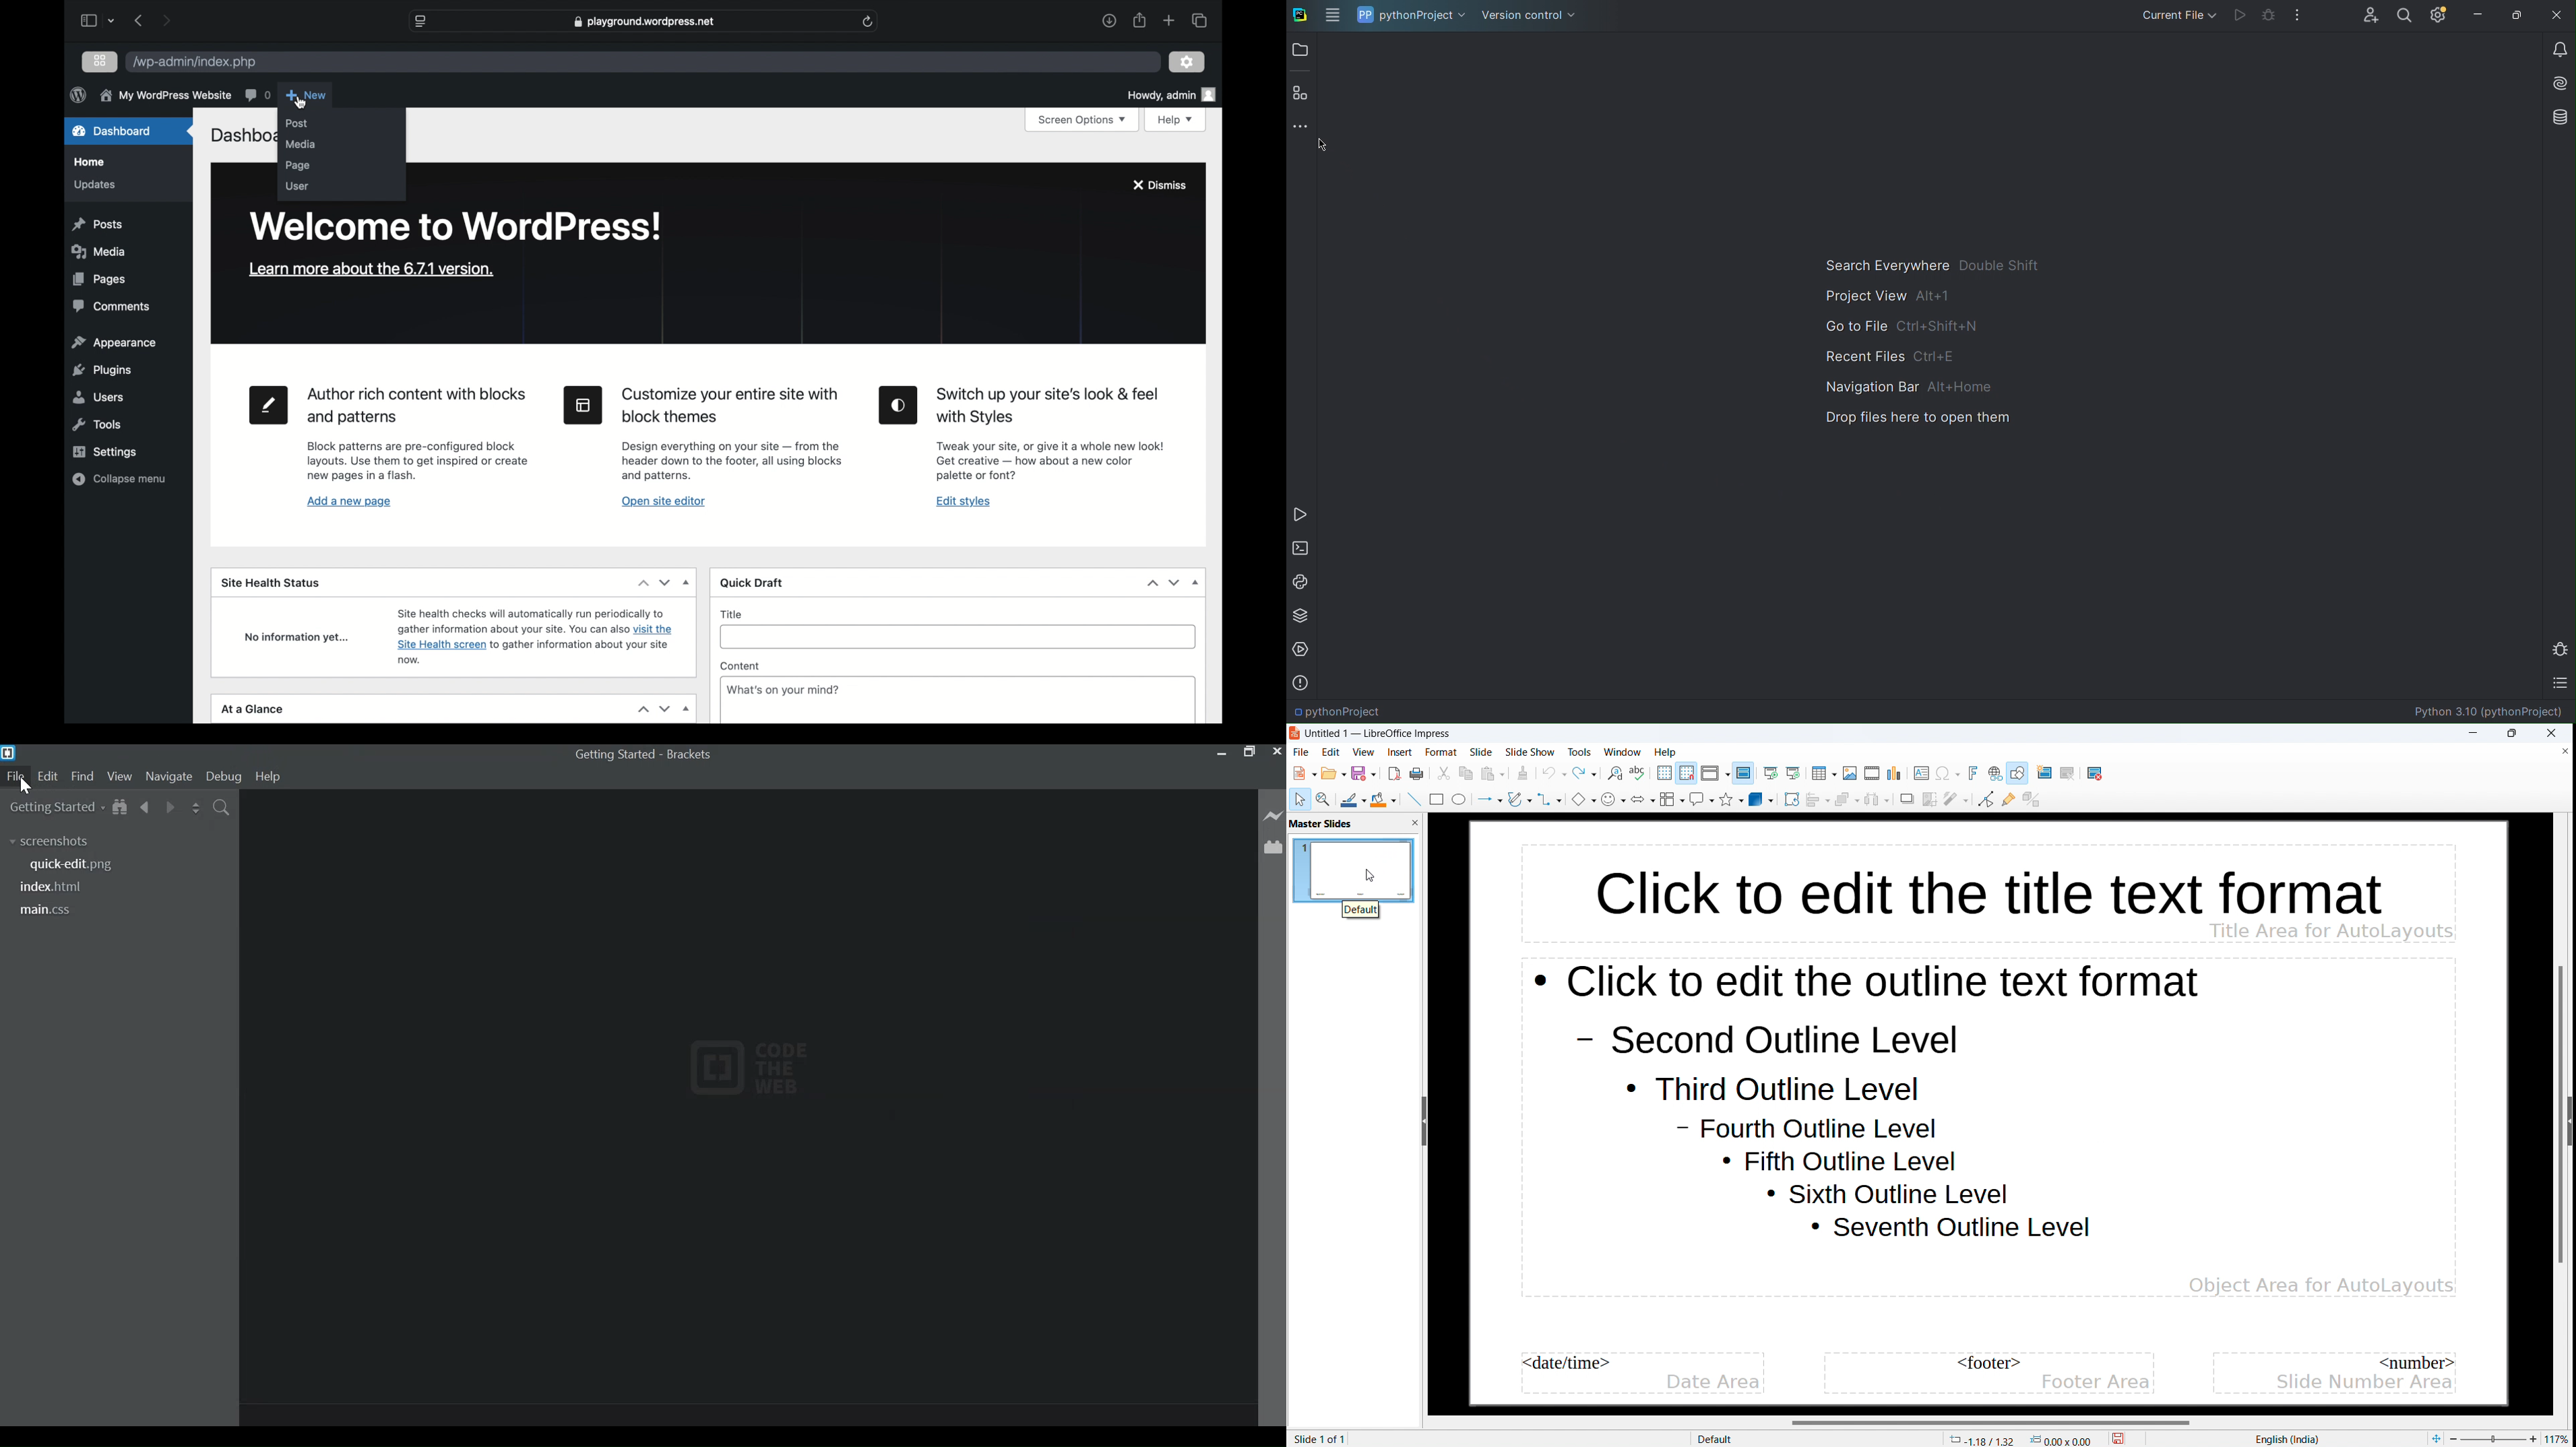  Describe the element at coordinates (1414, 823) in the screenshot. I see `close pane` at that location.